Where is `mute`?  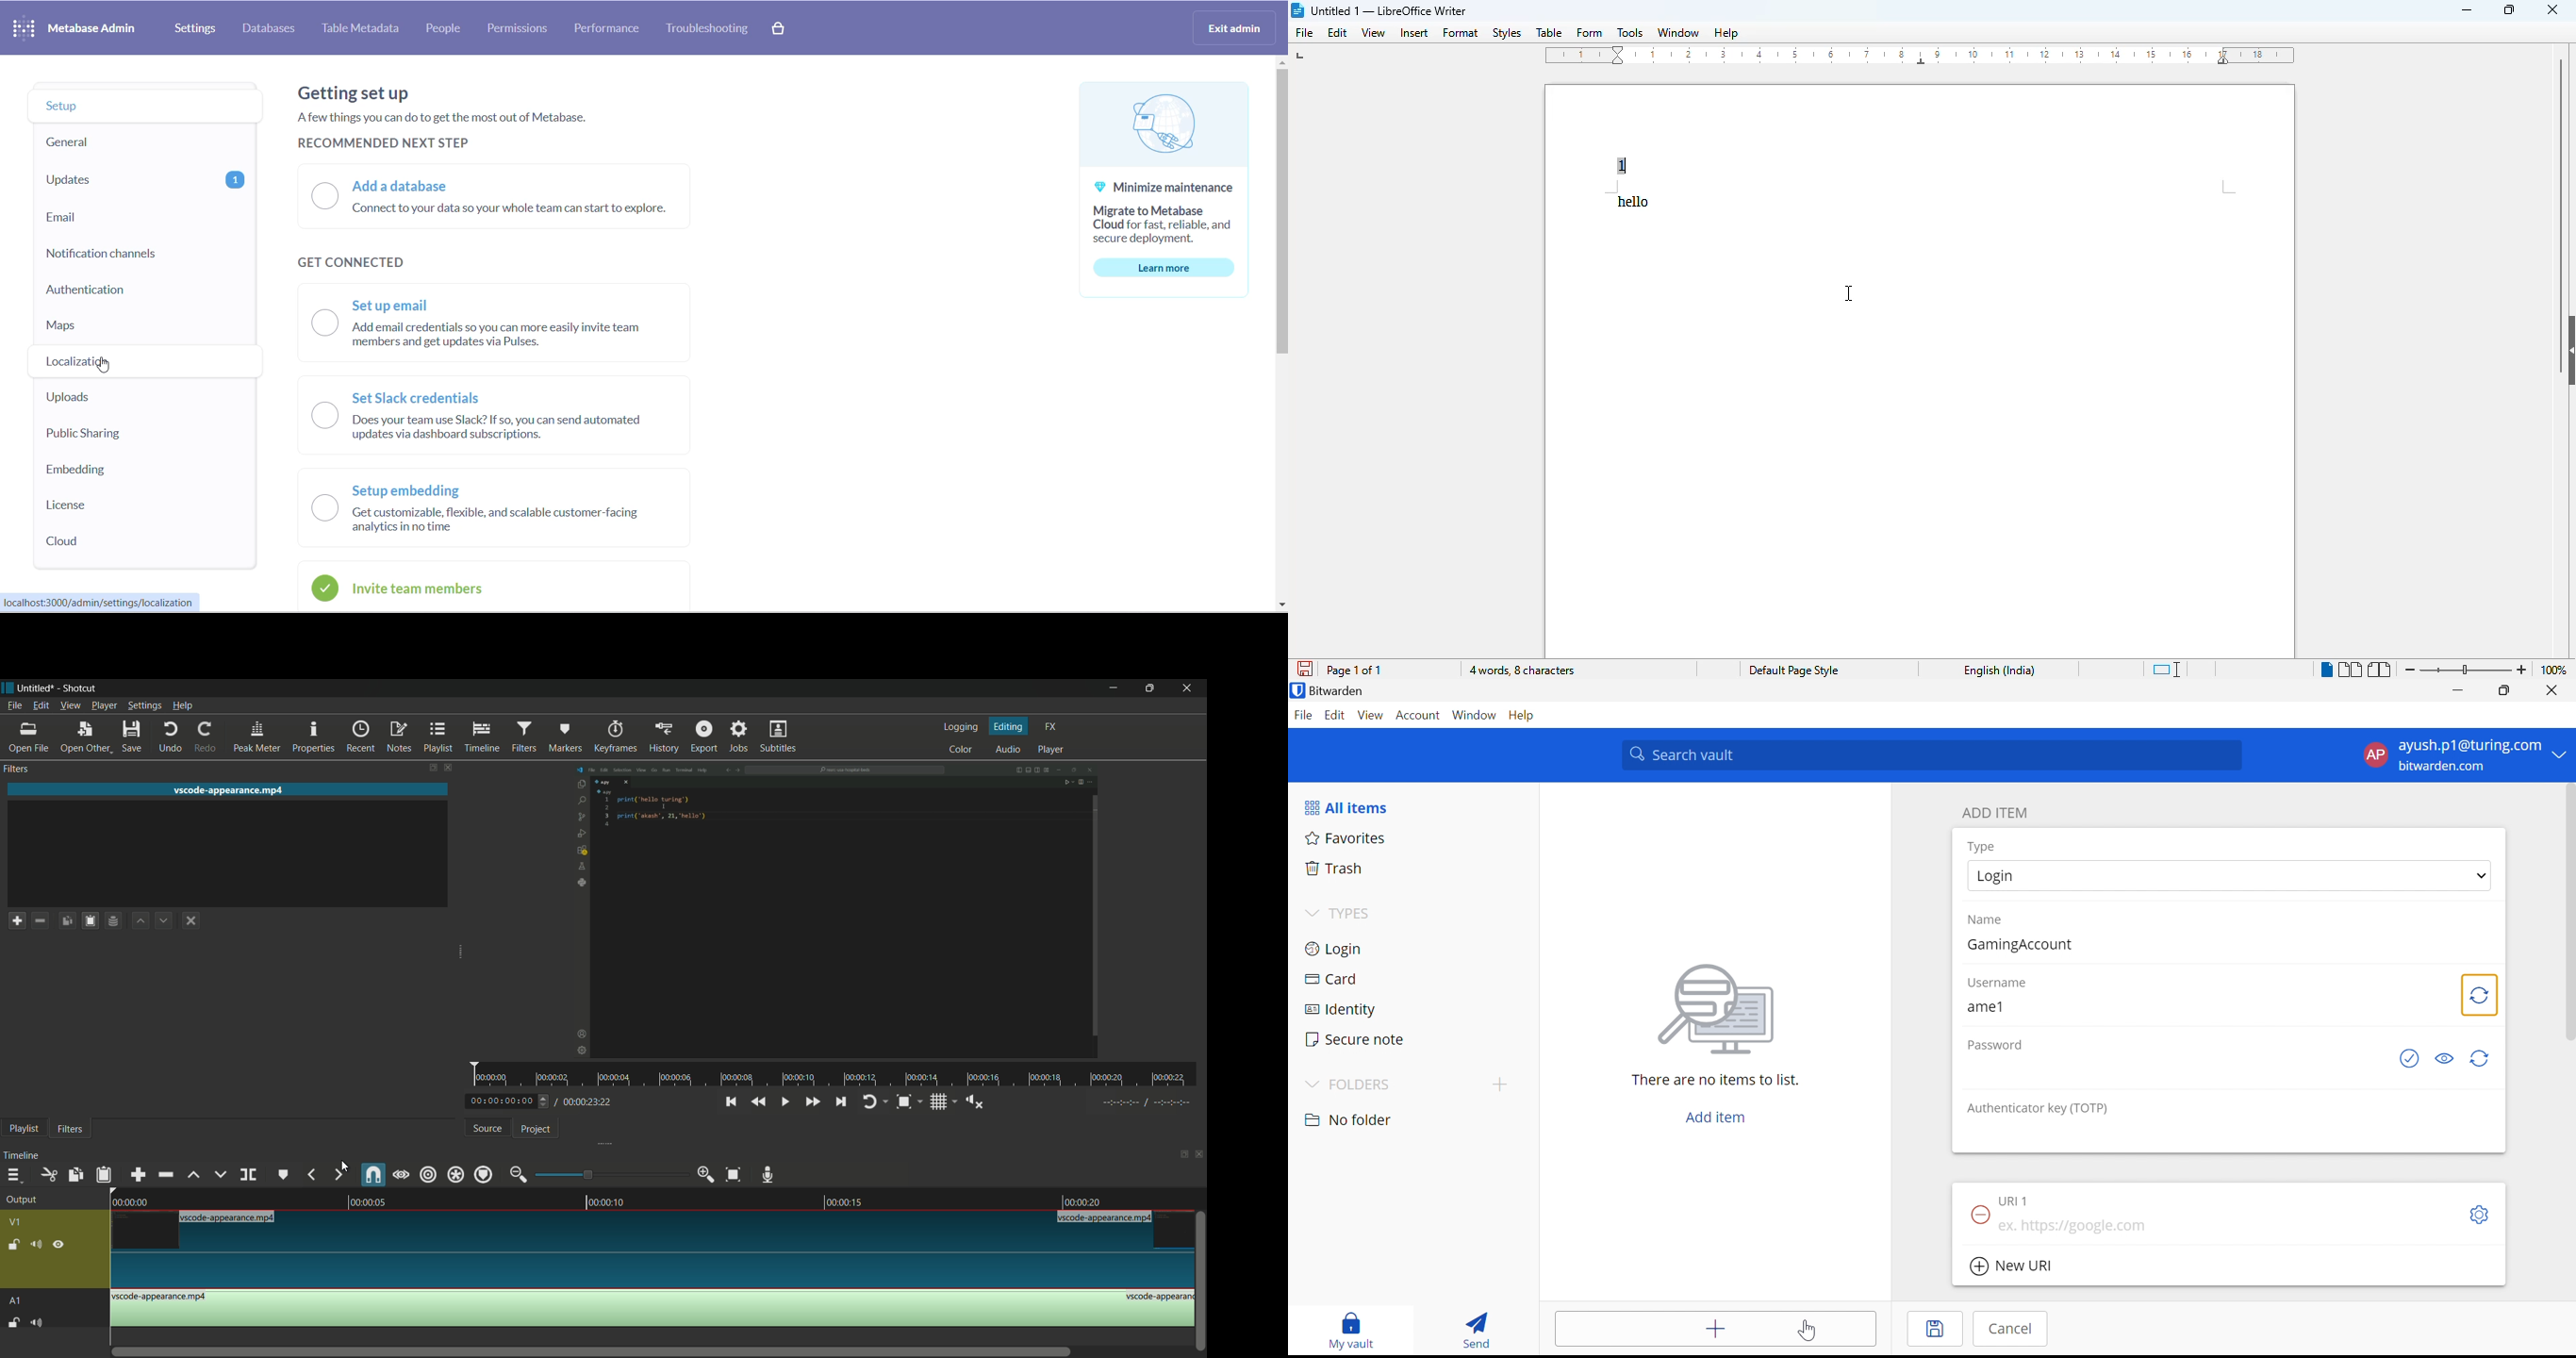
mute is located at coordinates (36, 1244).